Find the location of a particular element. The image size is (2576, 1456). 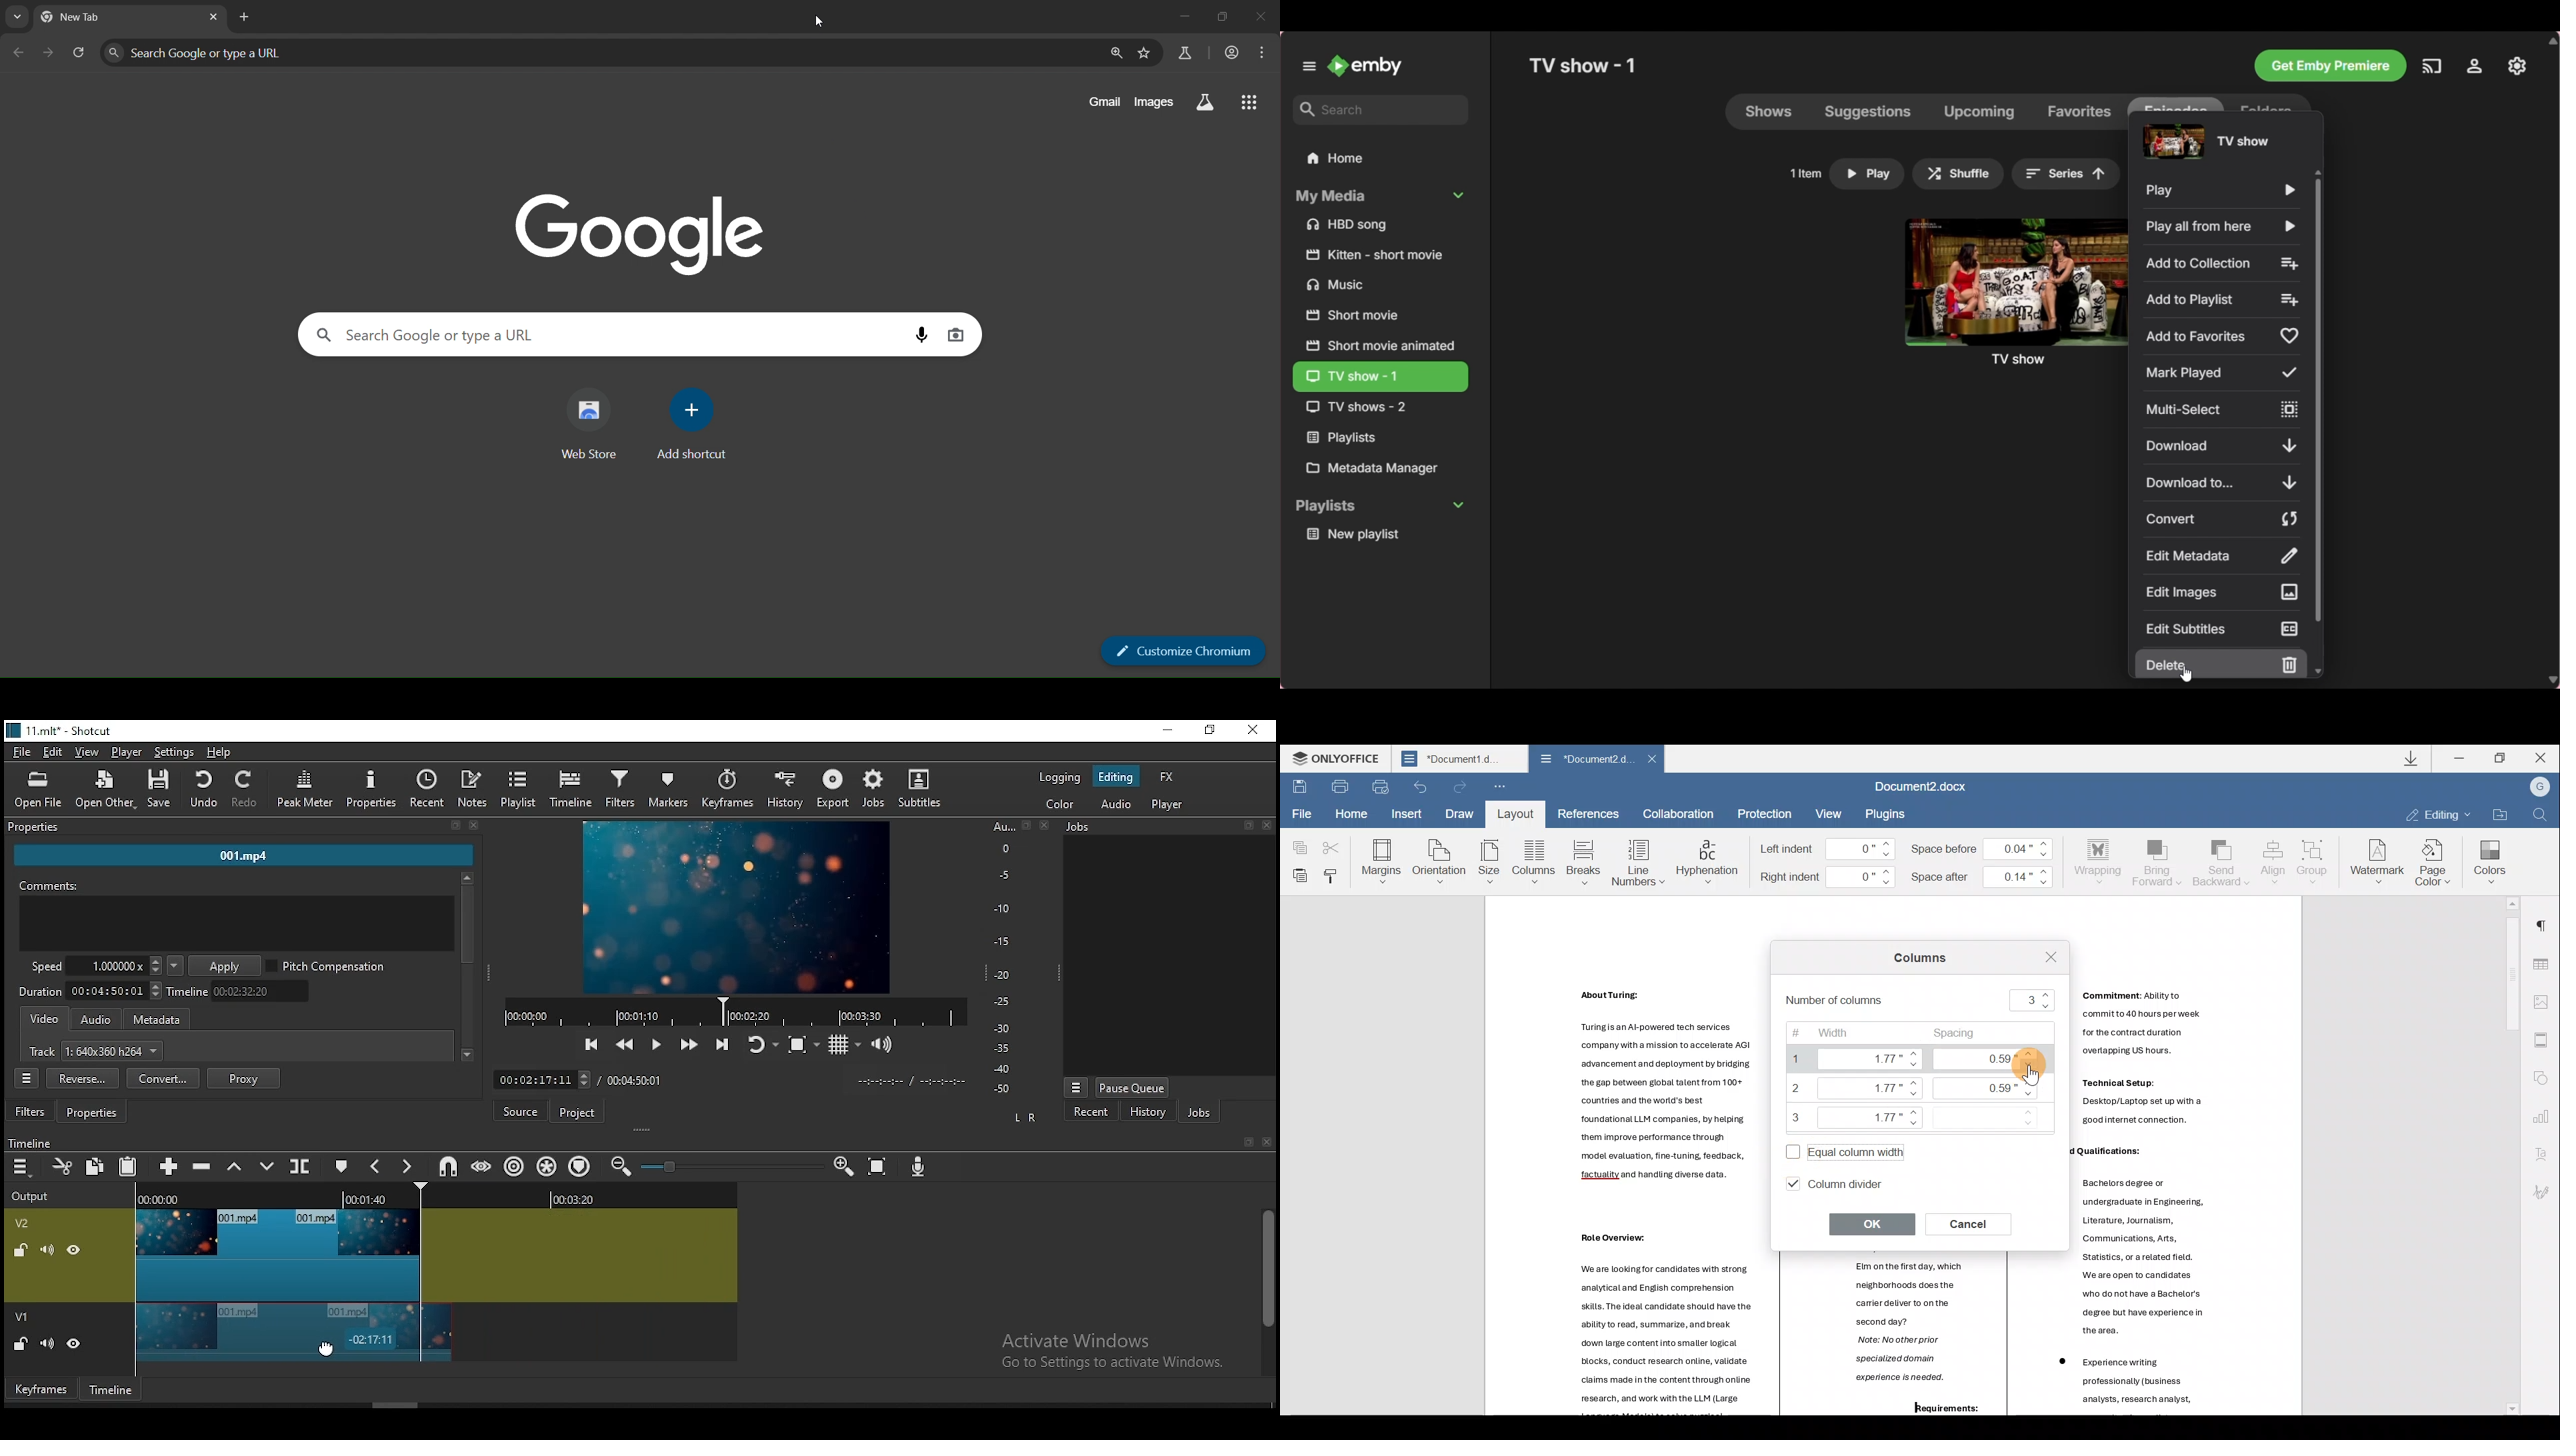

subtitles is located at coordinates (923, 789).